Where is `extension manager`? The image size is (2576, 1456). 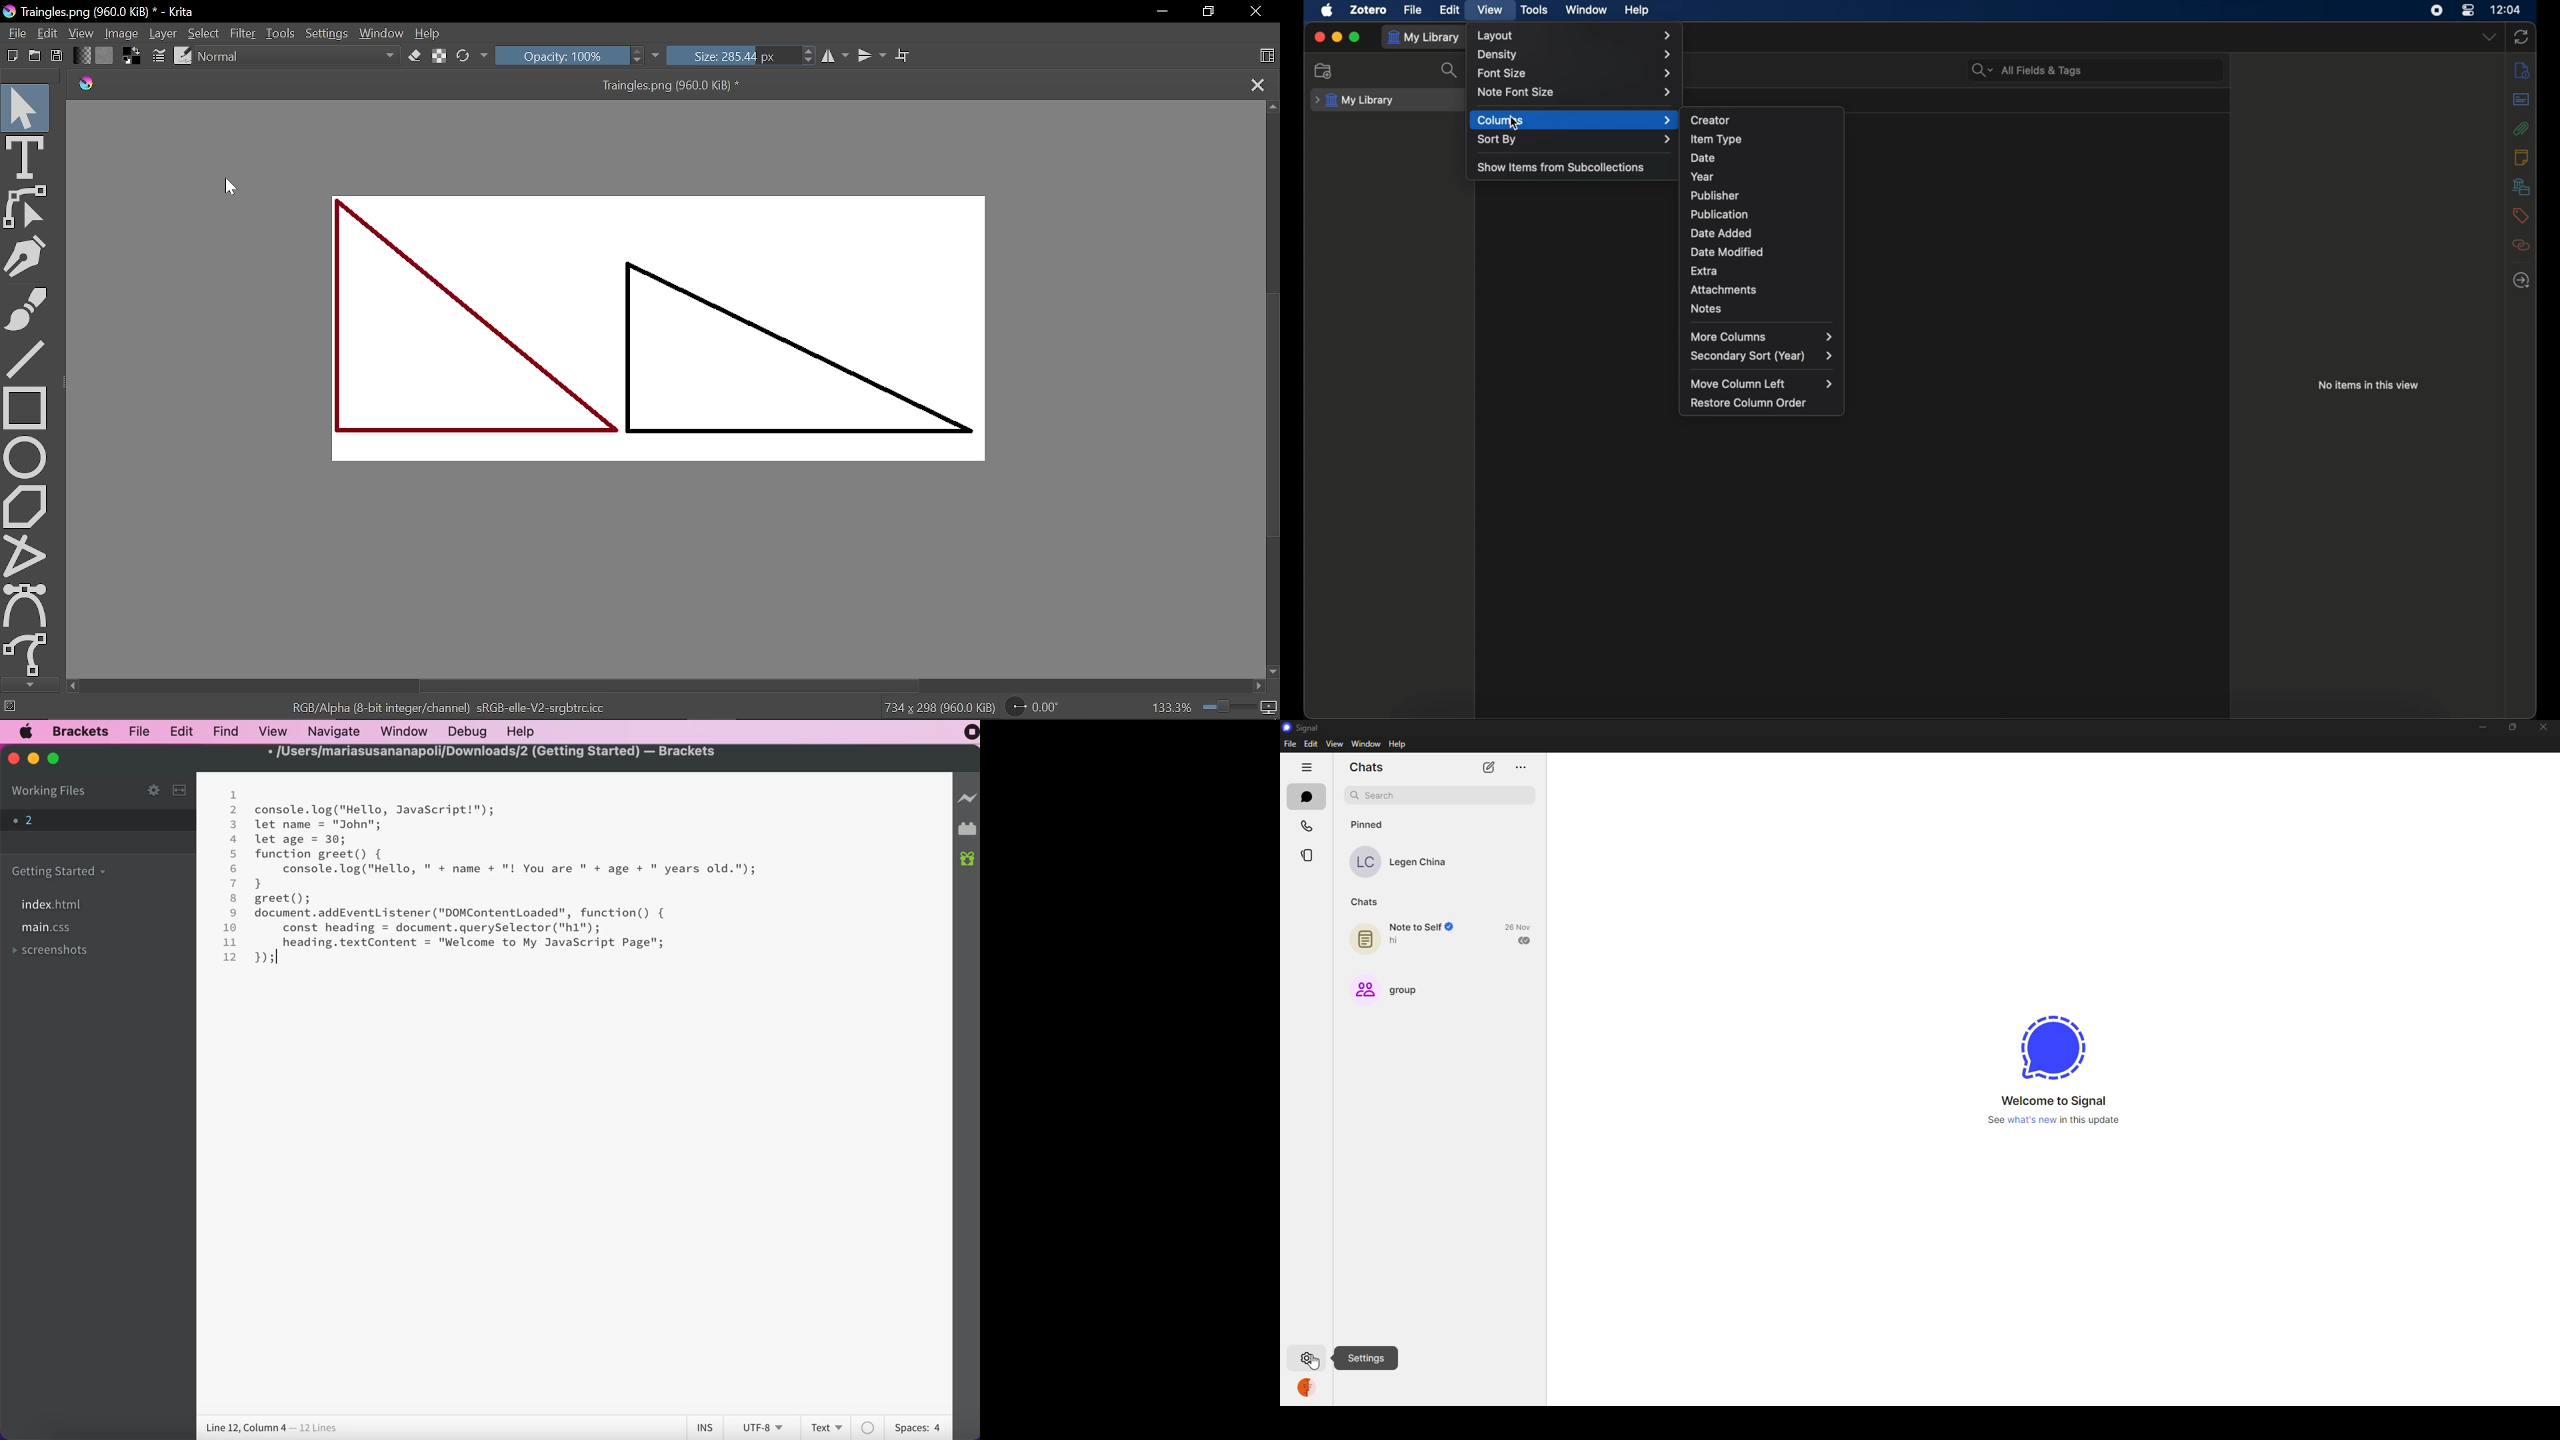
extension manager is located at coordinates (967, 830).